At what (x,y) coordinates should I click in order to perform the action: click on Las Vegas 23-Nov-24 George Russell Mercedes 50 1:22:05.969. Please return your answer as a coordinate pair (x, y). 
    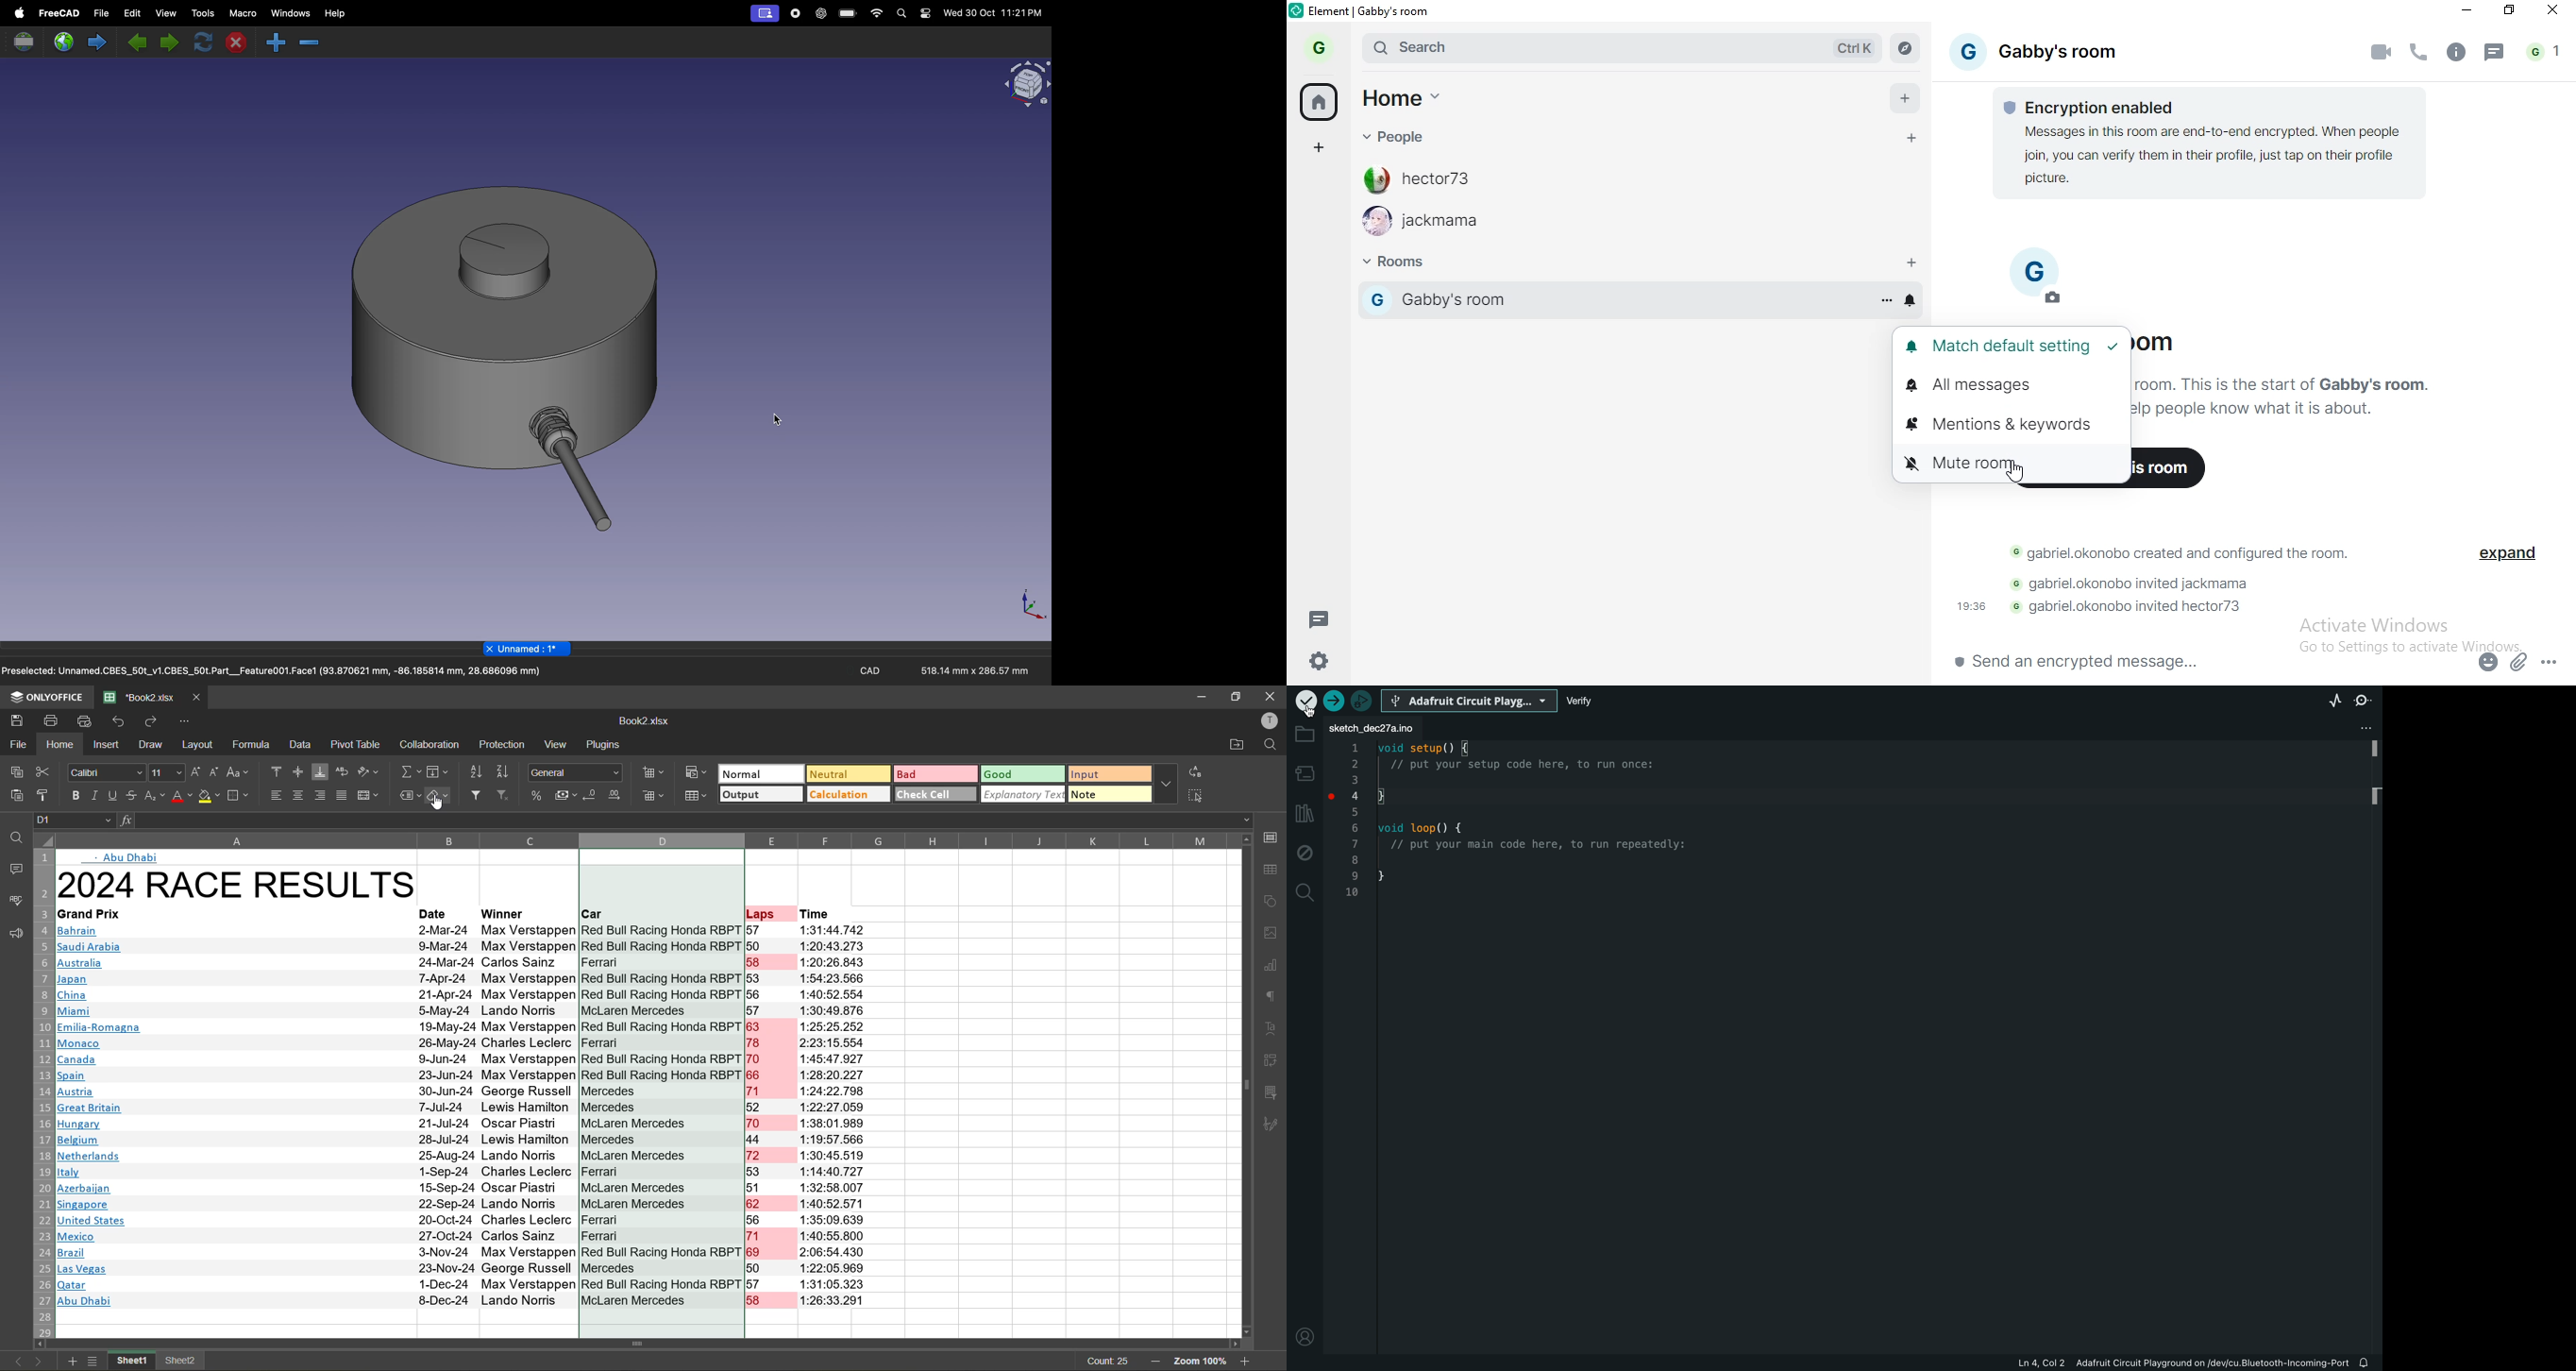
    Looking at the image, I should click on (463, 1270).